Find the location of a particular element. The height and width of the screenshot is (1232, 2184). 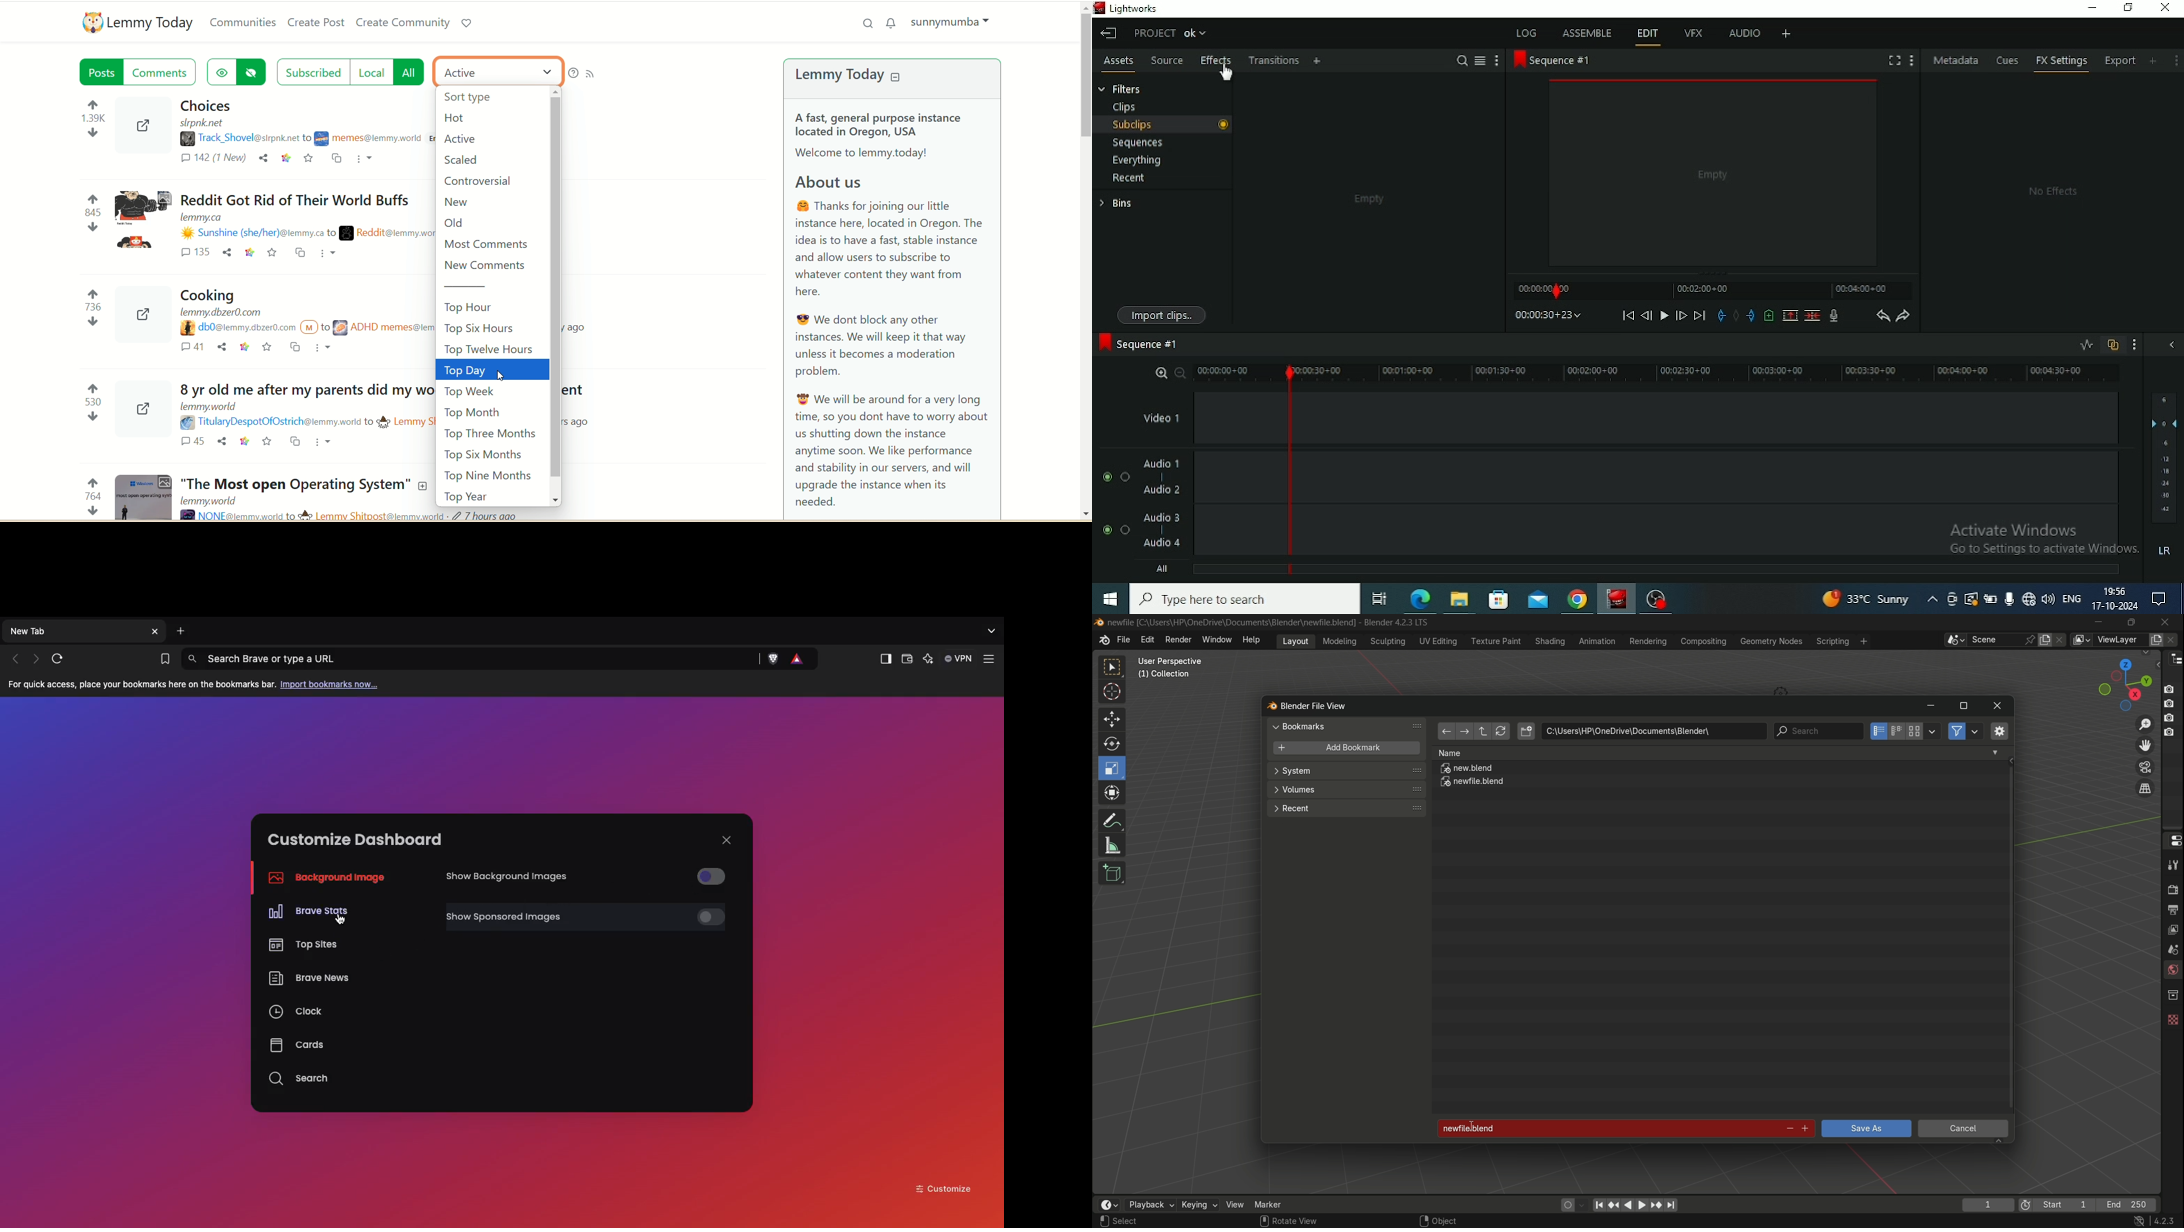

new directory is located at coordinates (1526, 731).